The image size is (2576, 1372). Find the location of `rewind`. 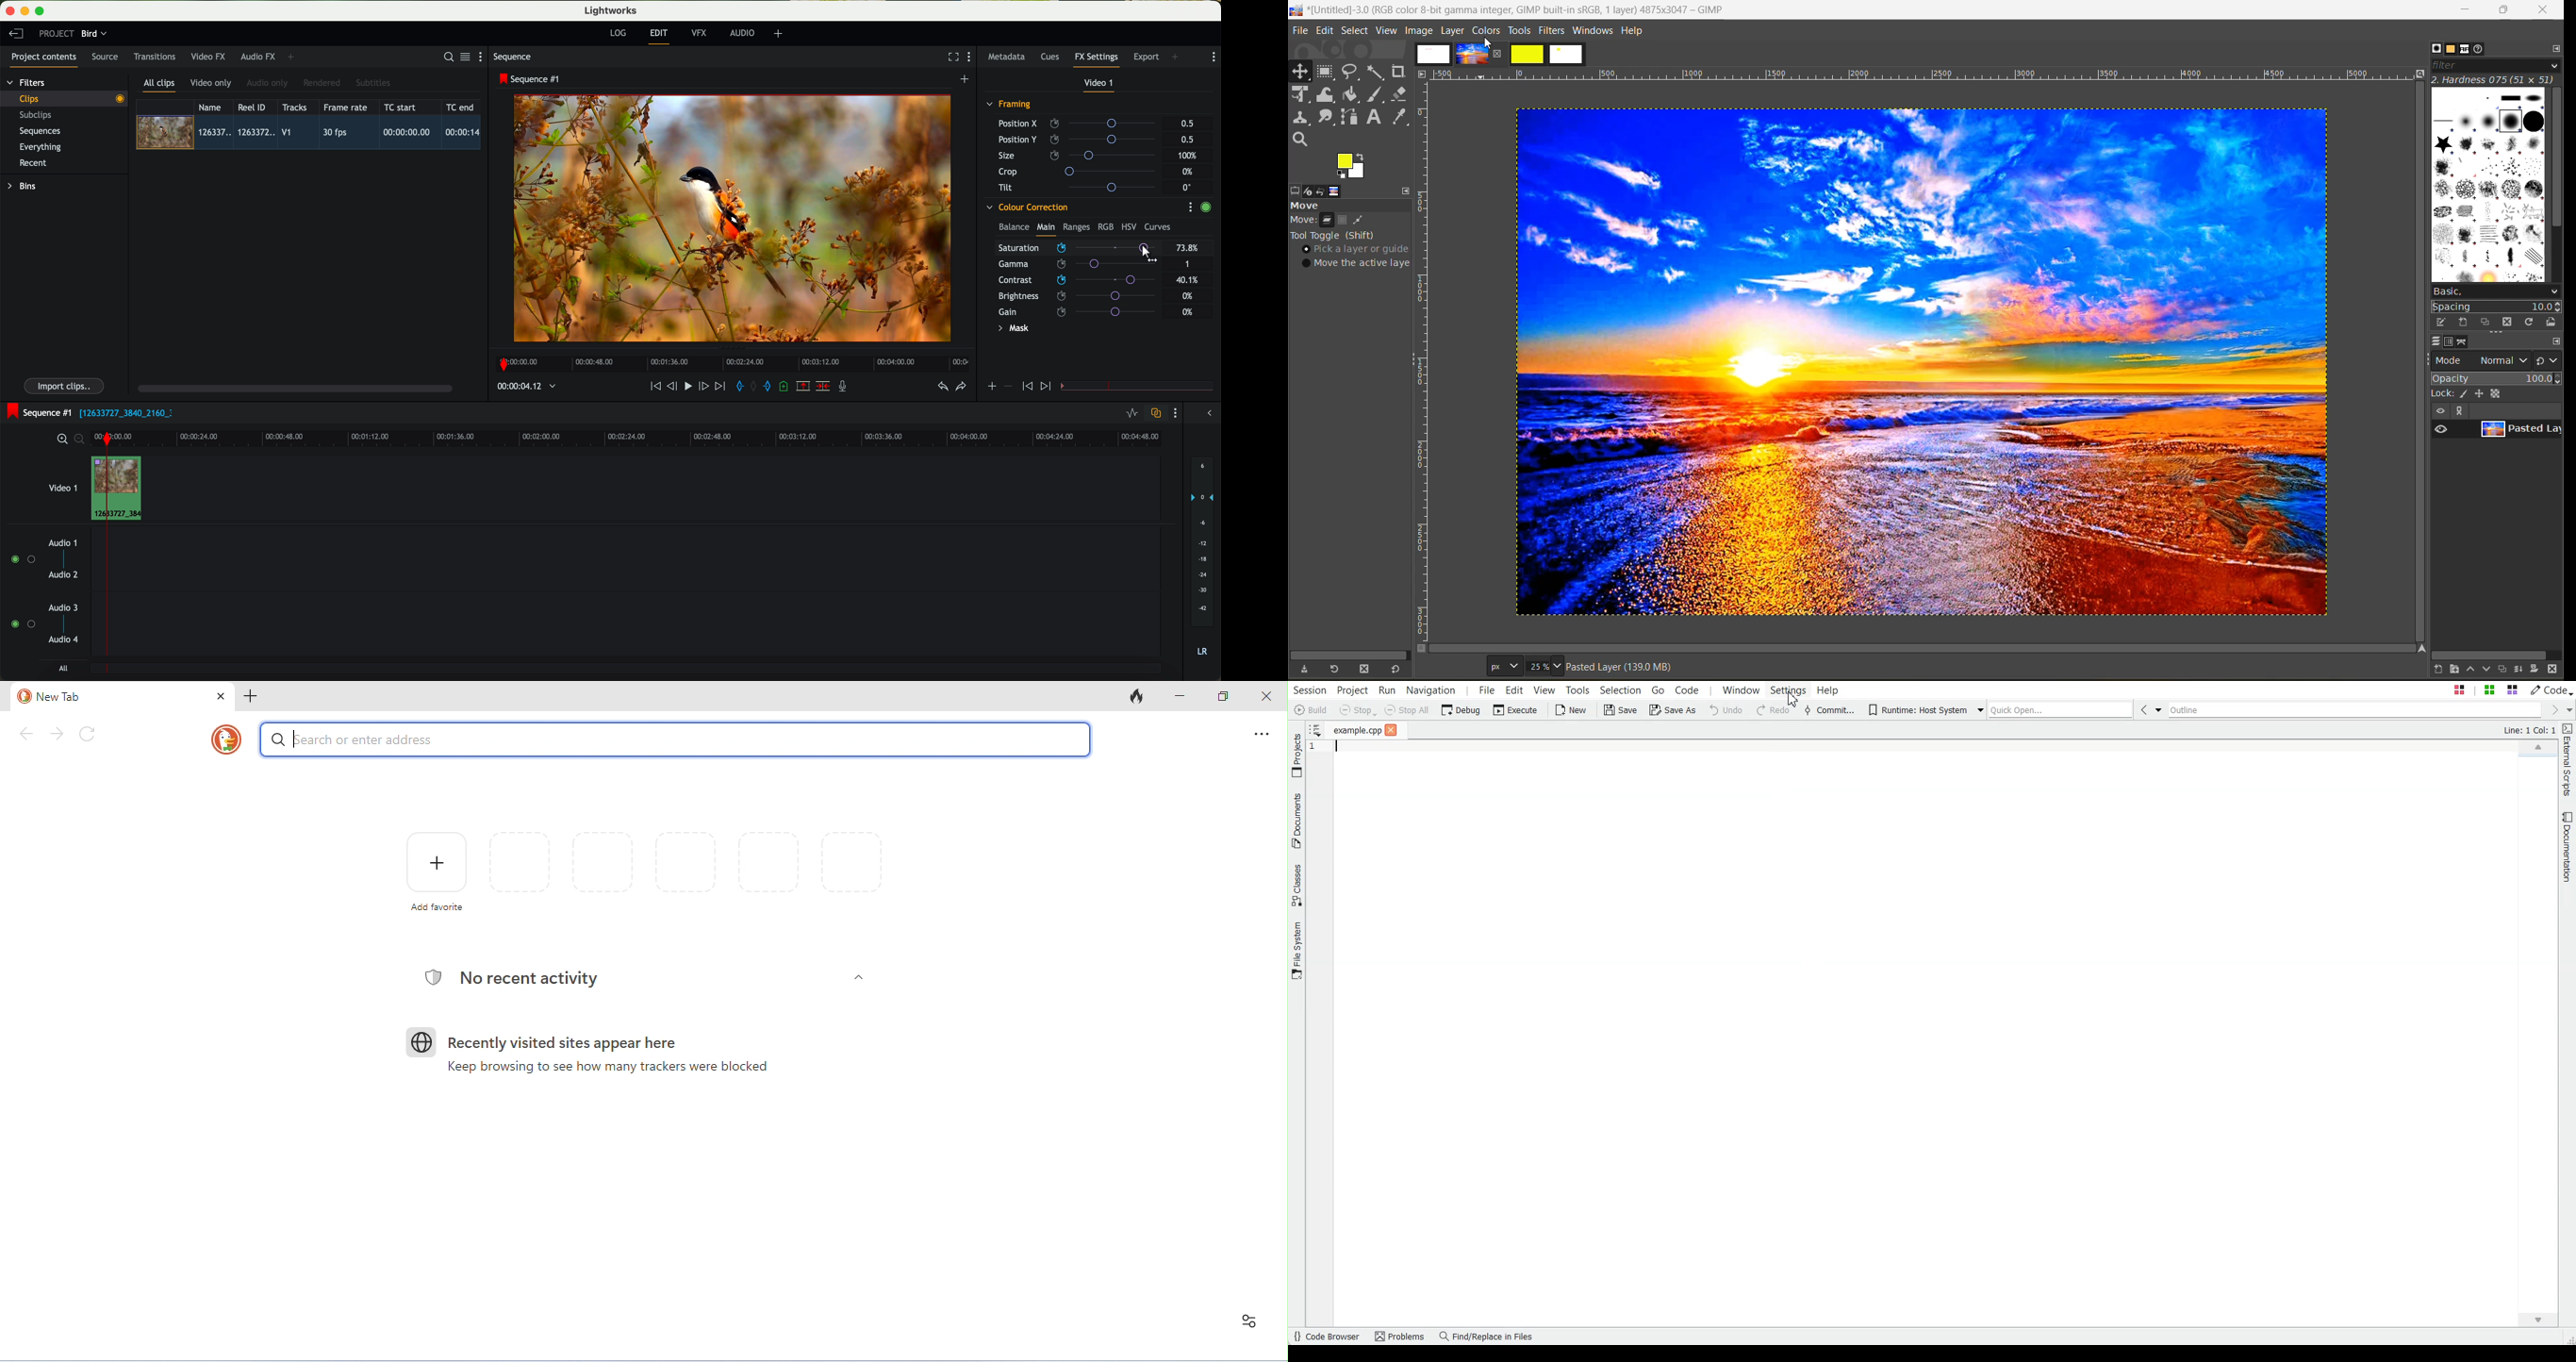

rewind is located at coordinates (655, 387).